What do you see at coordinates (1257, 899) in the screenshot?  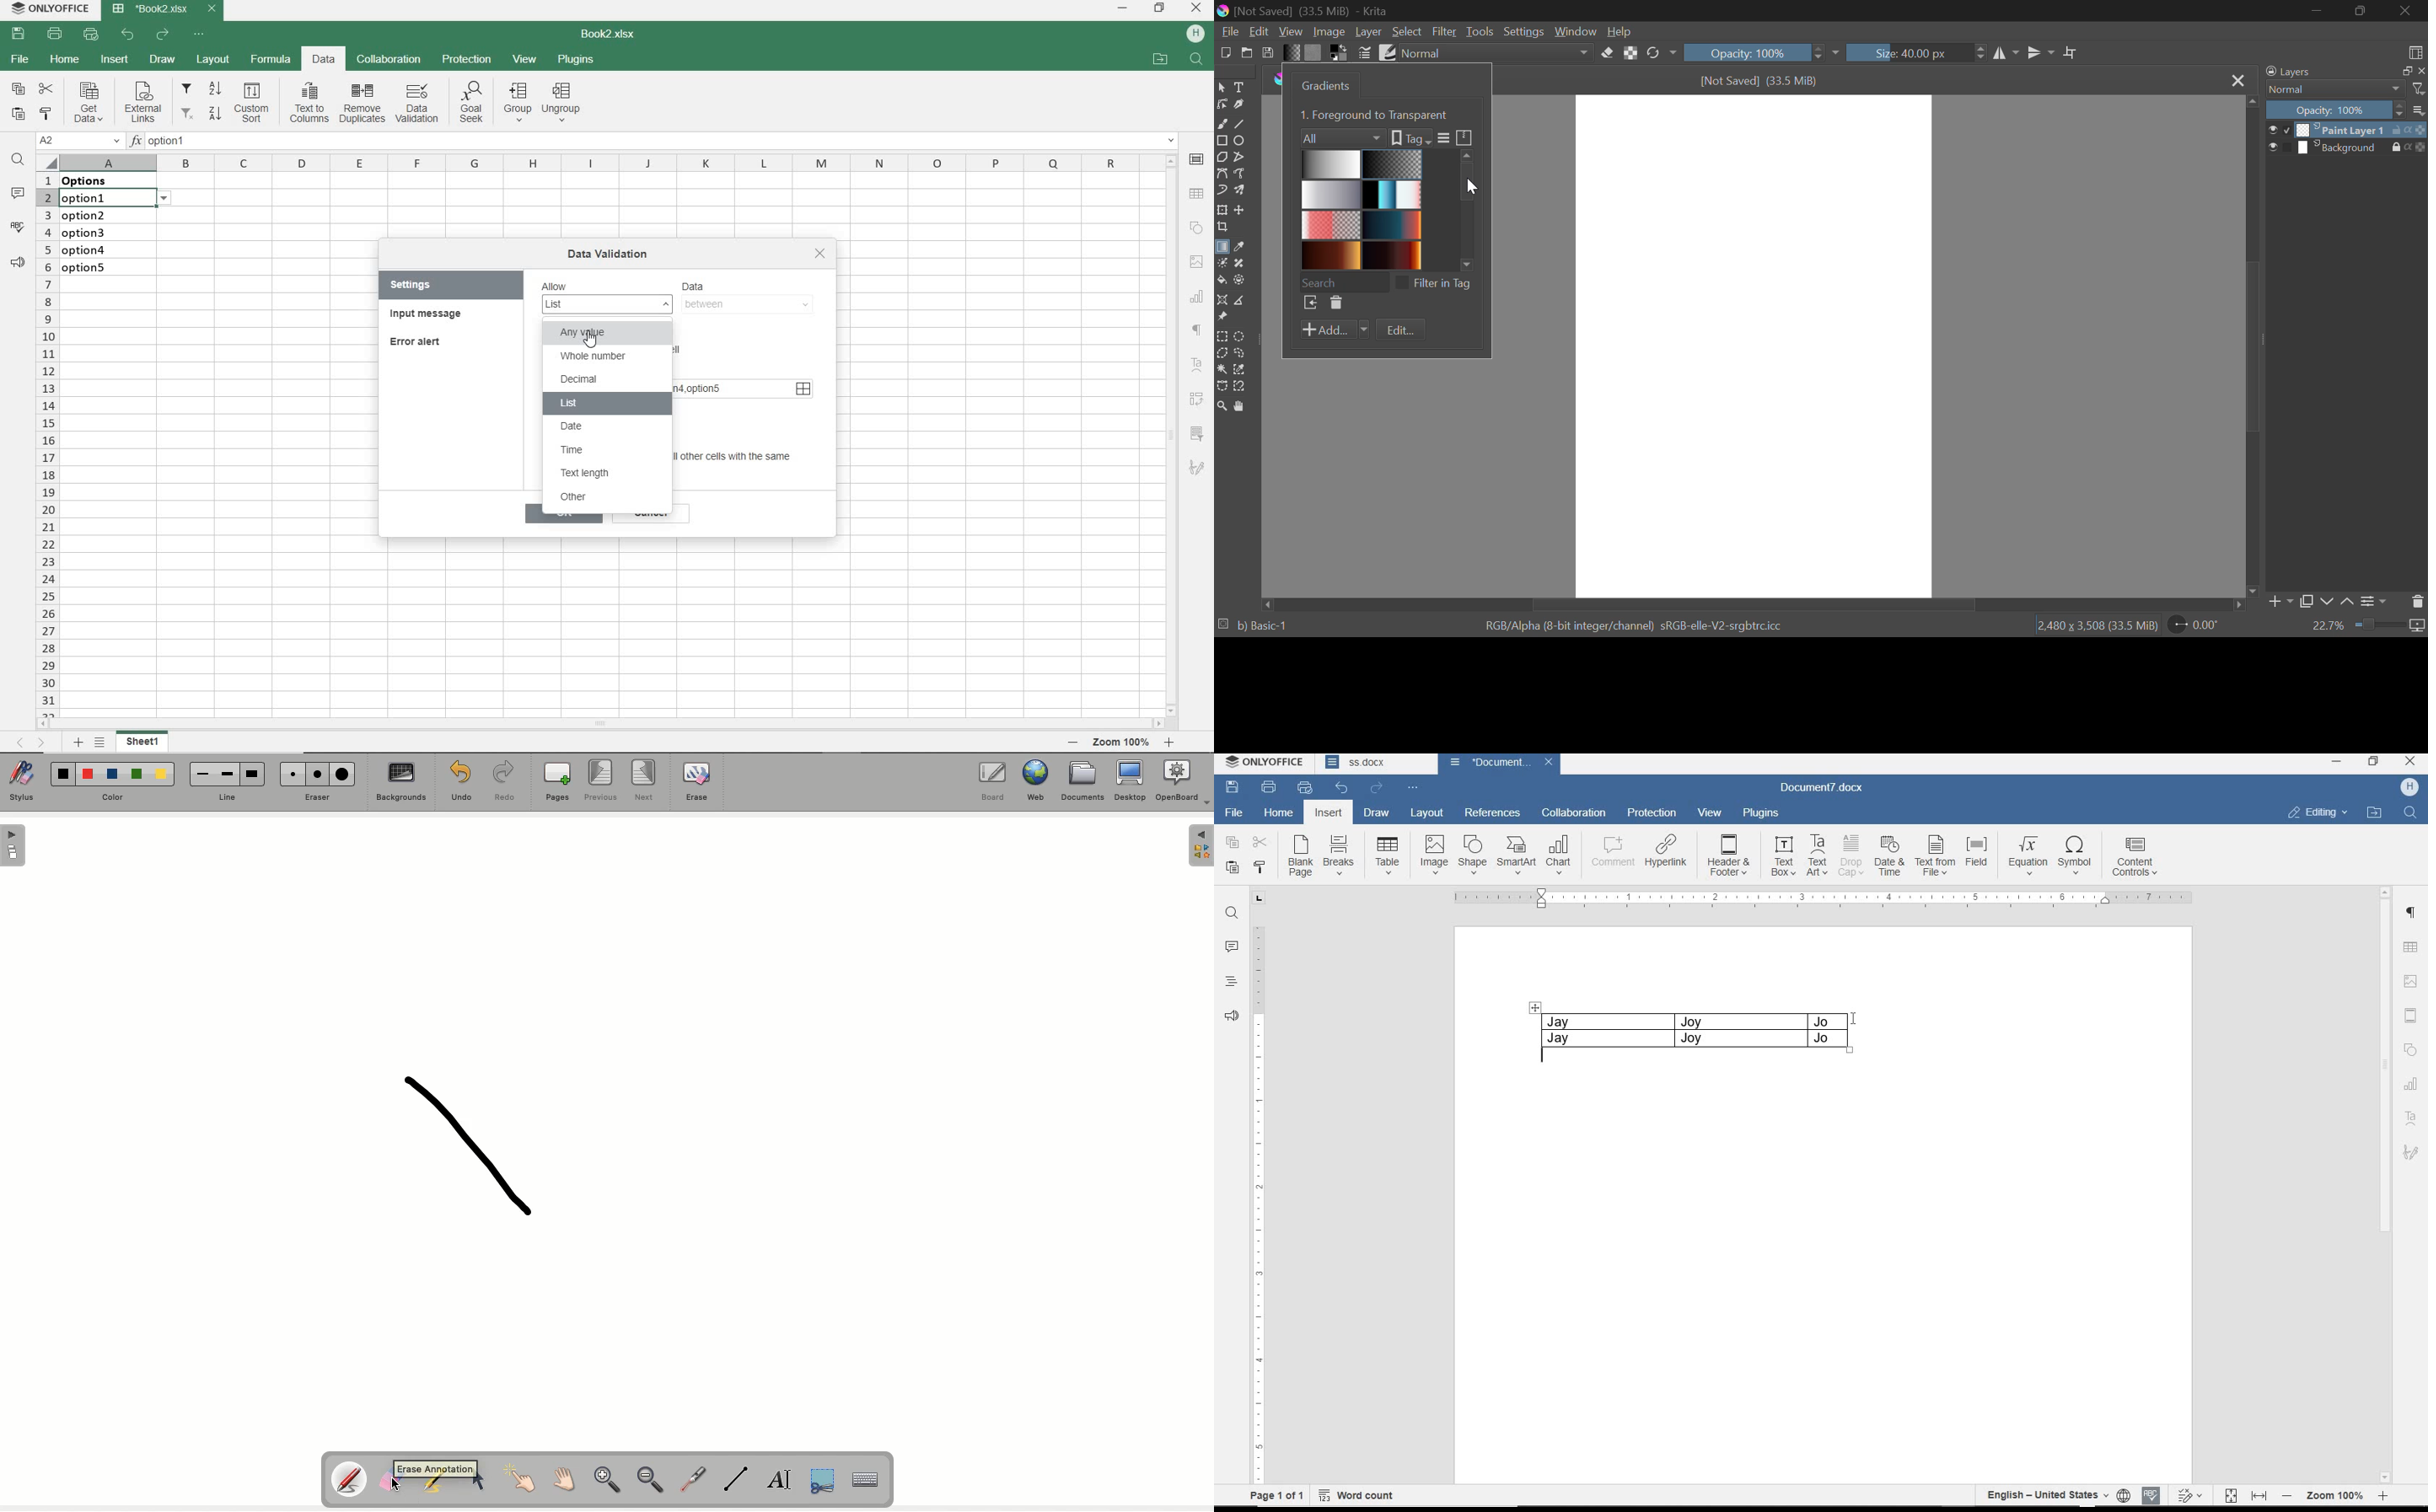 I see `TAB STOP` at bounding box center [1257, 899].